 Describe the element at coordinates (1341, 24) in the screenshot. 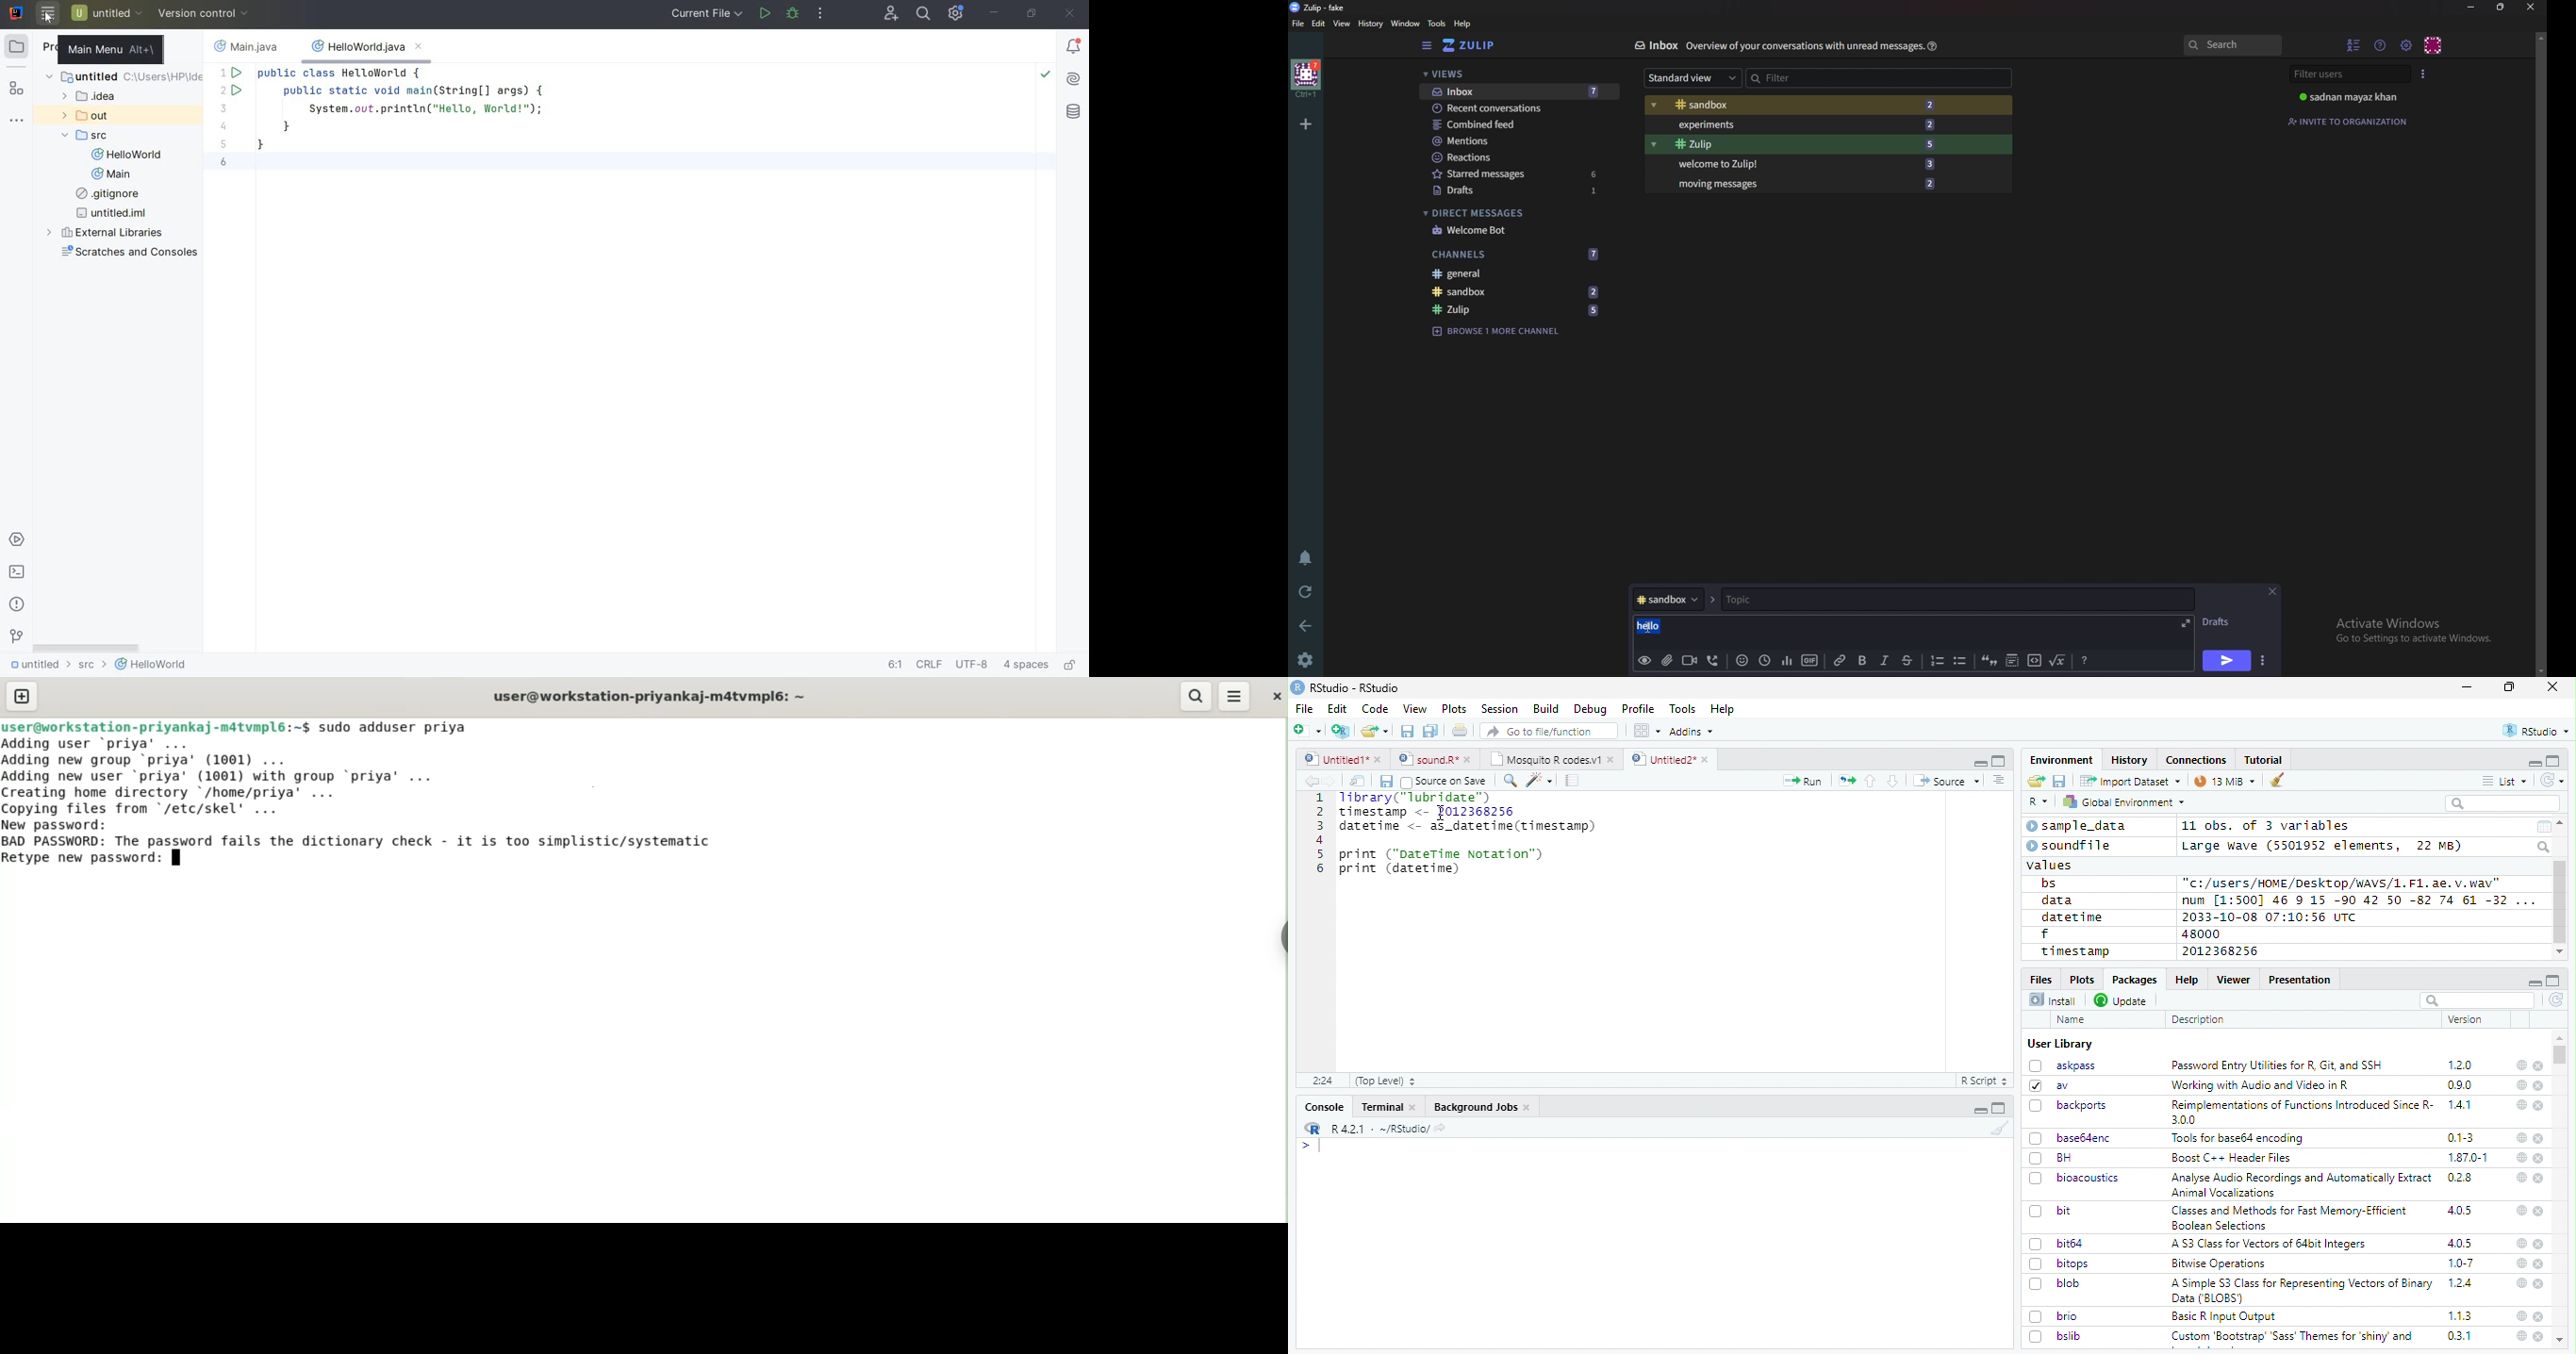

I see `View` at that location.